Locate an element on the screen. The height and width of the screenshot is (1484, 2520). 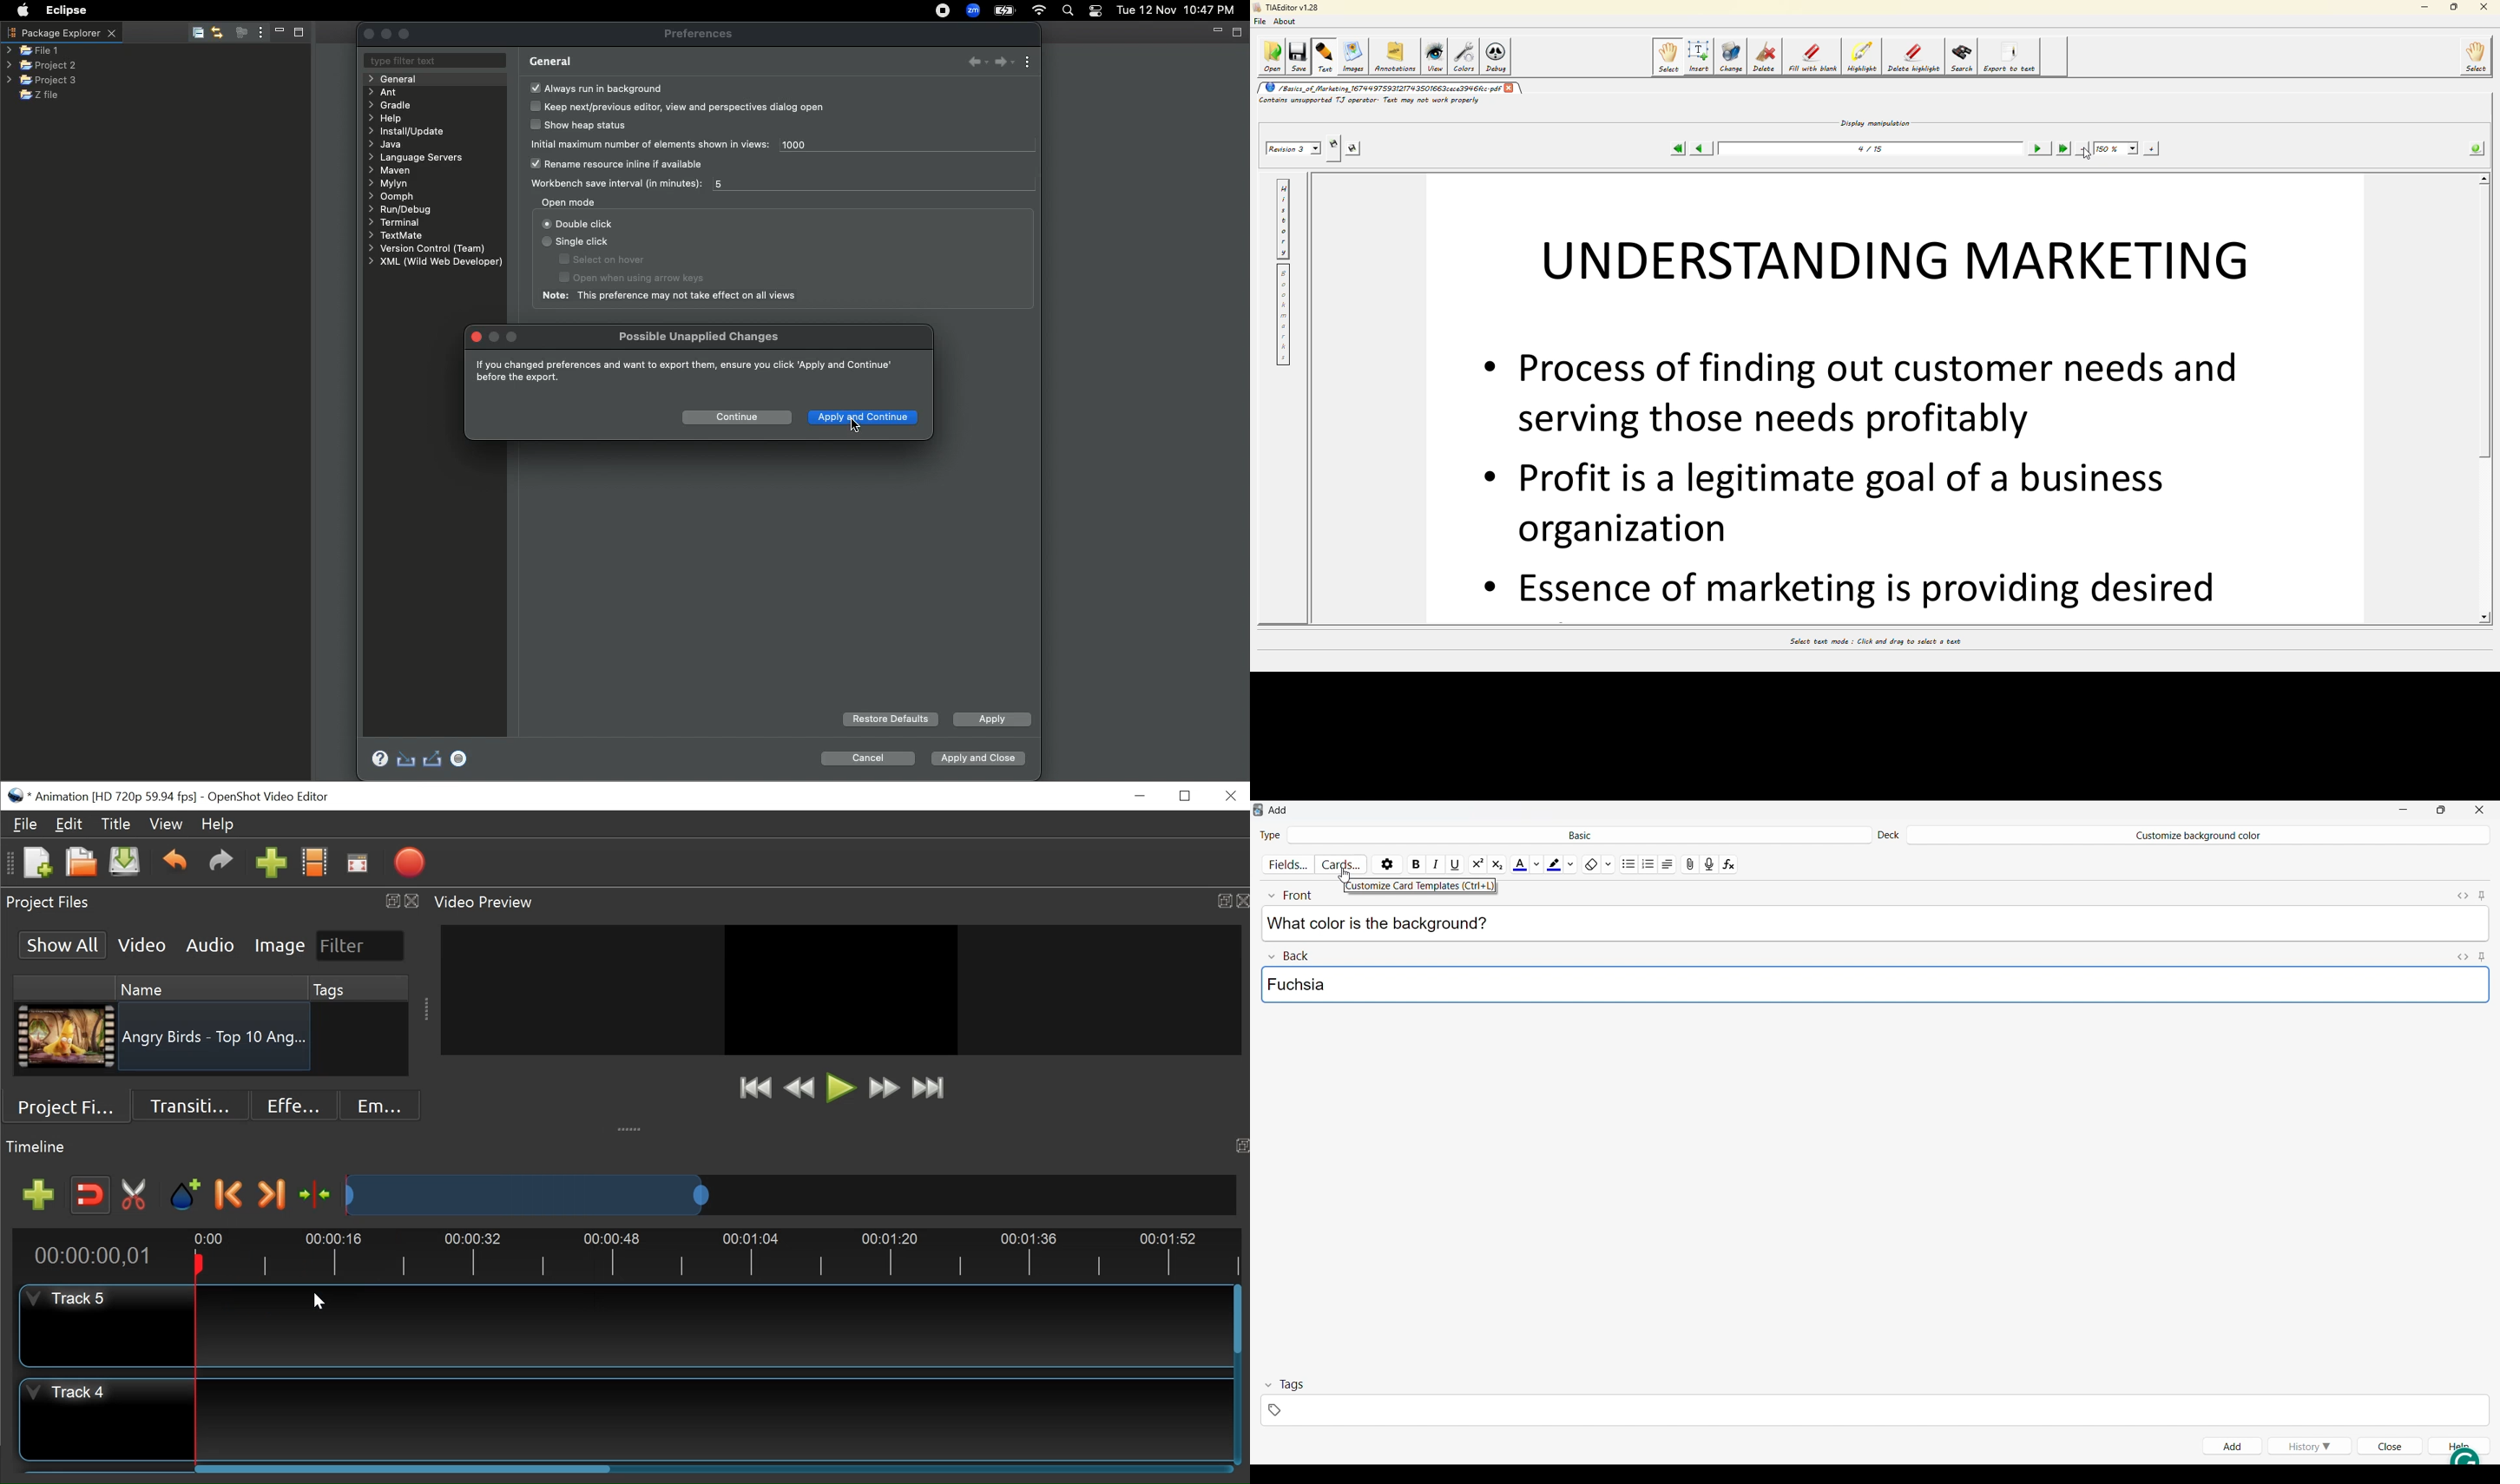
Underline  is located at coordinates (1456, 862).